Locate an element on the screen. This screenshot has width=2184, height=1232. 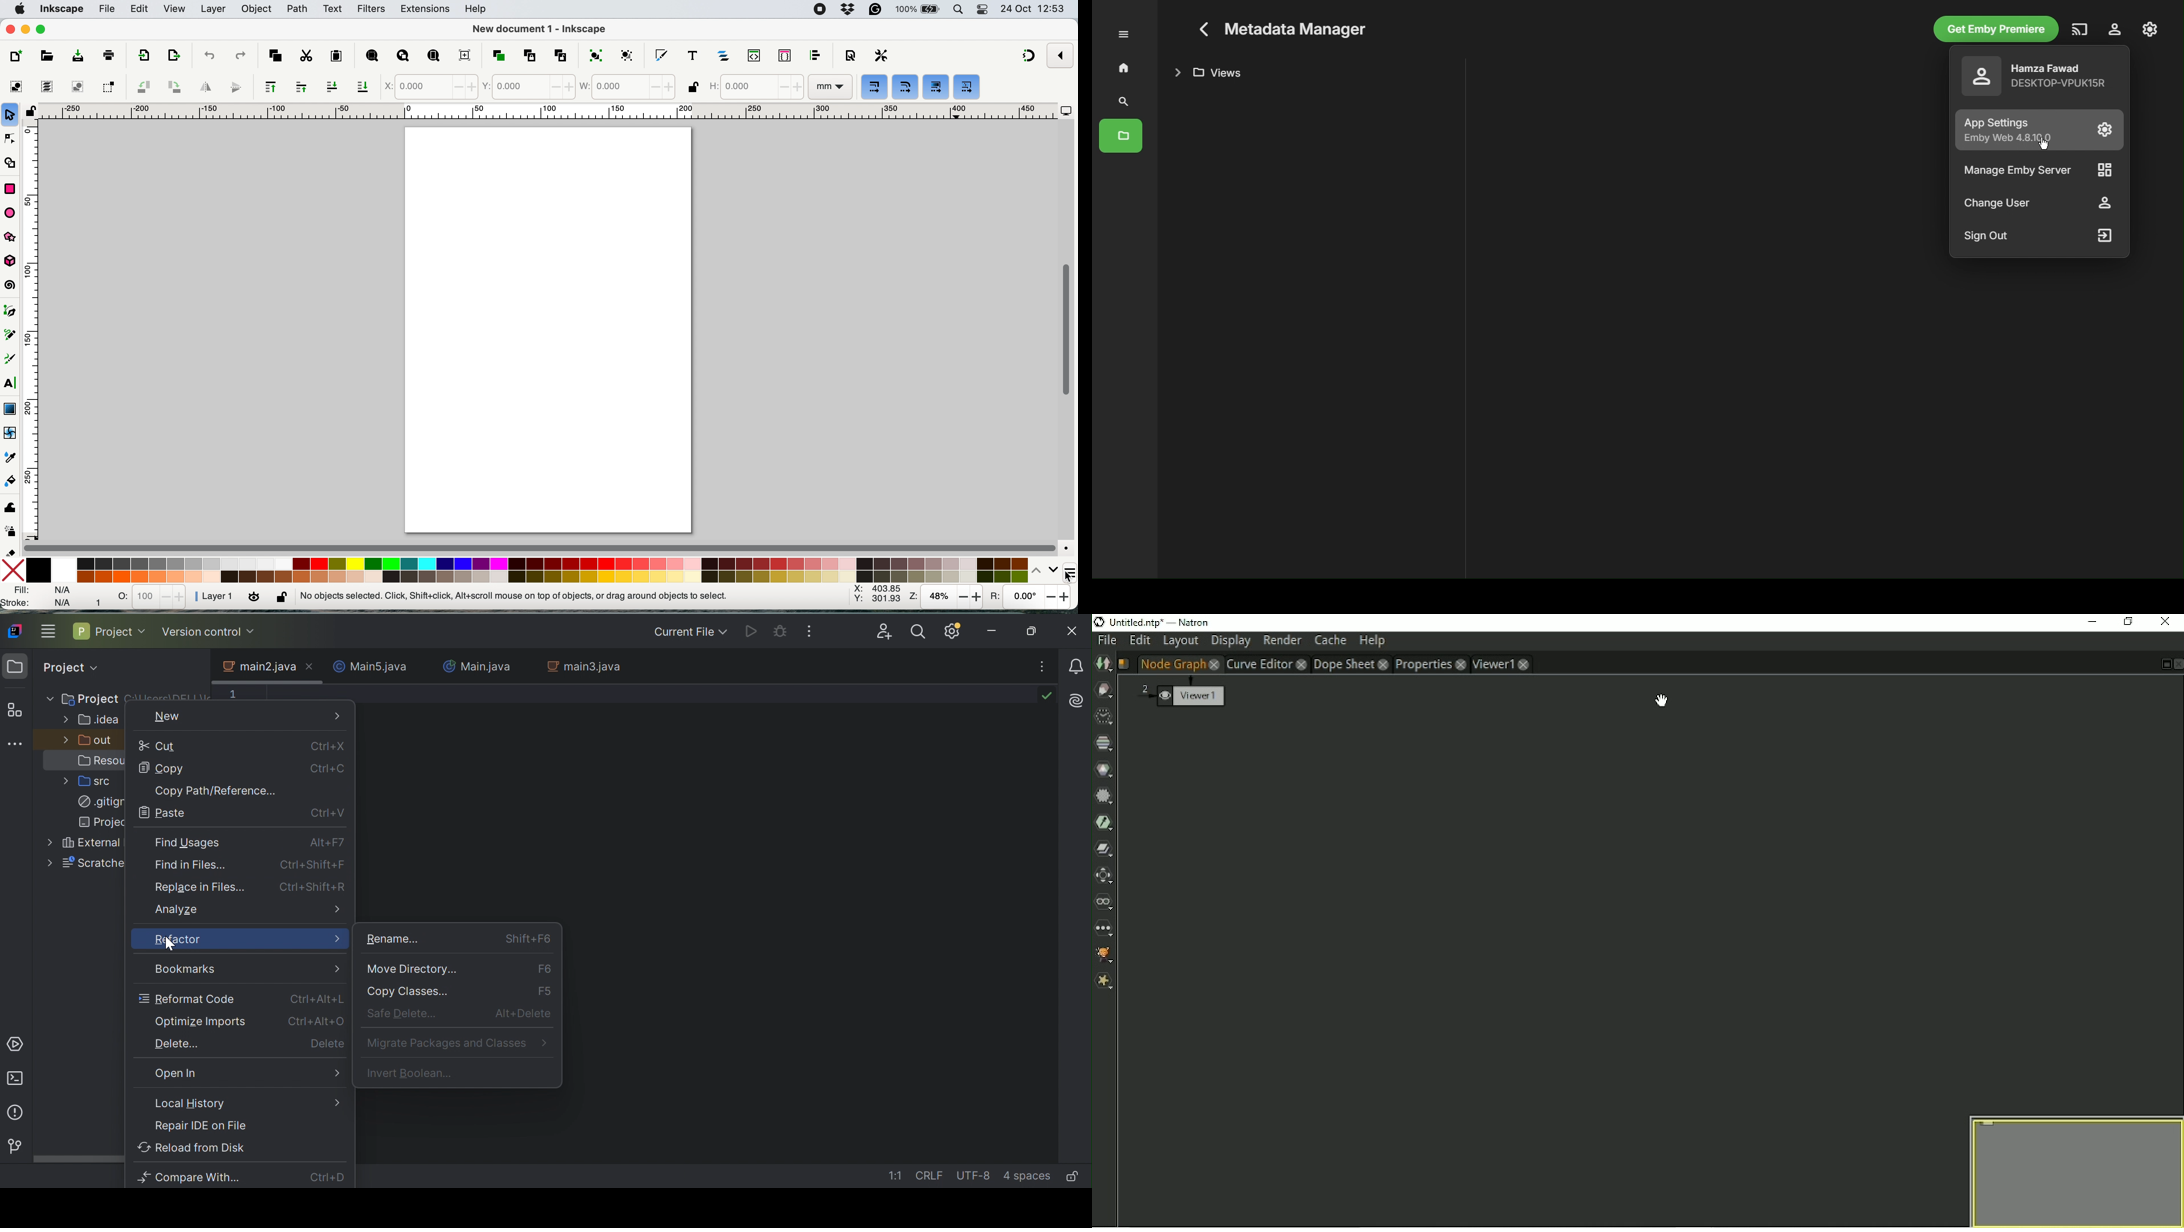
layer is located at coordinates (213, 10).